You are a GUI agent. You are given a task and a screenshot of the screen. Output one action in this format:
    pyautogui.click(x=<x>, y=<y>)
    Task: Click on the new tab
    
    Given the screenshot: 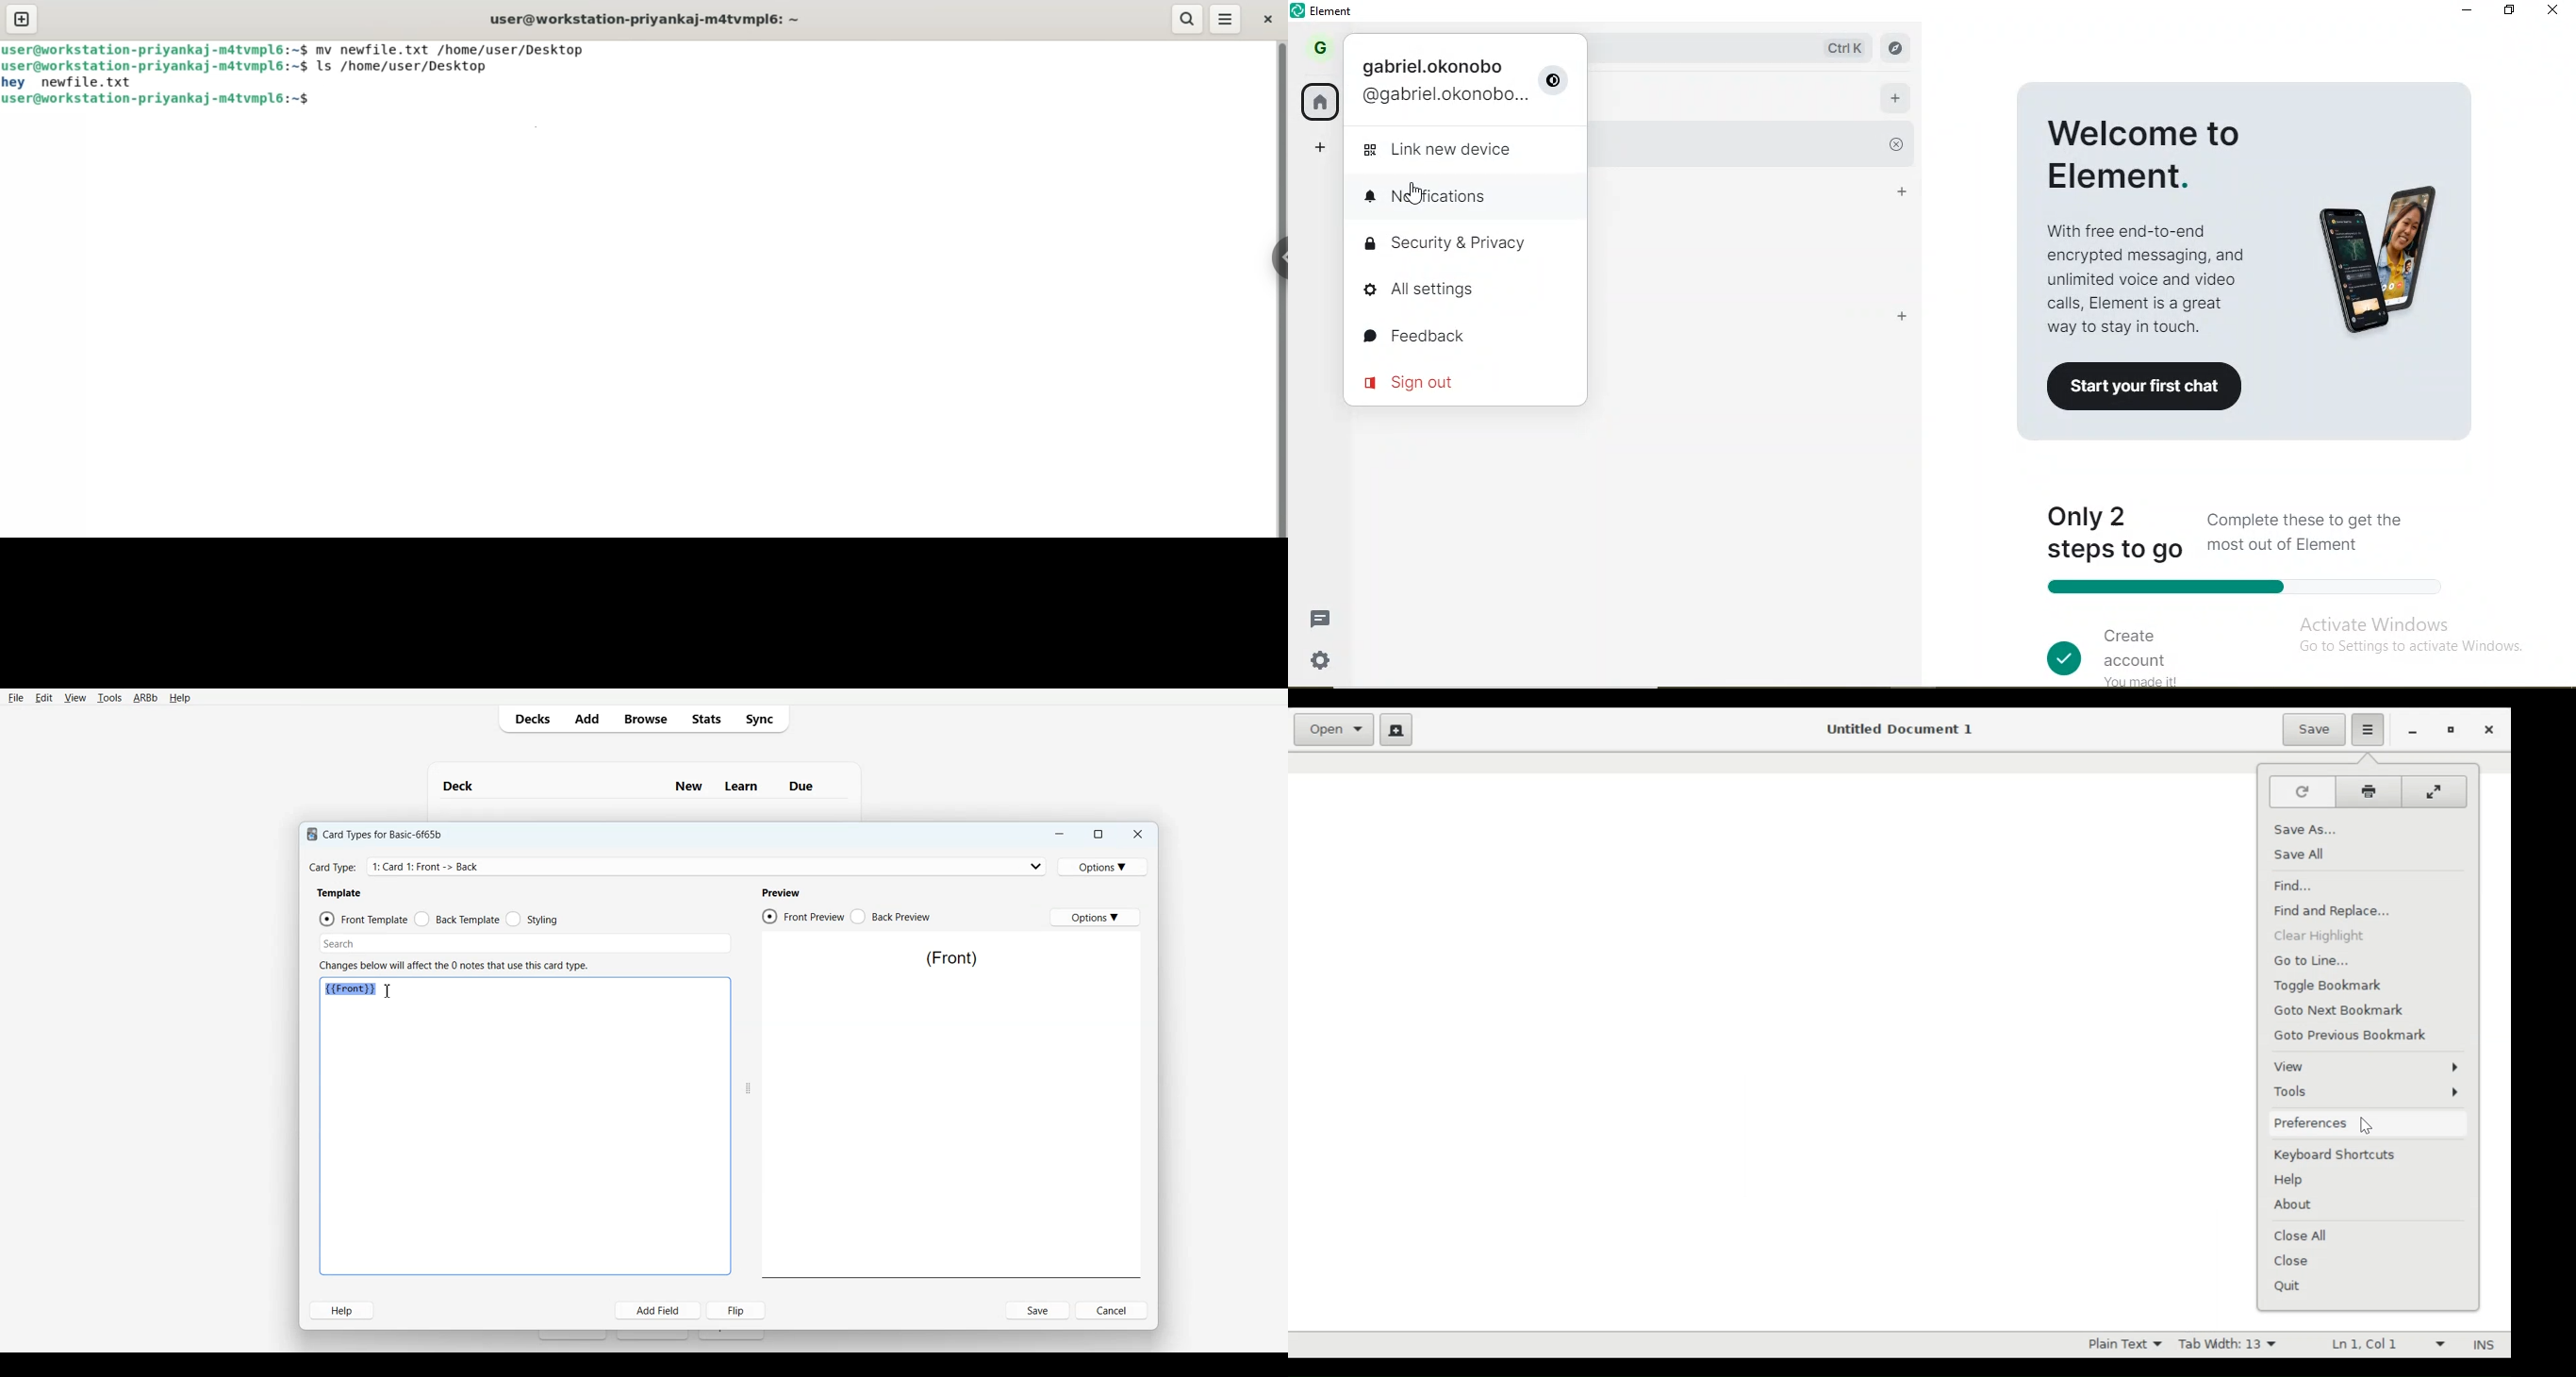 What is the action you would take?
    pyautogui.click(x=21, y=19)
    